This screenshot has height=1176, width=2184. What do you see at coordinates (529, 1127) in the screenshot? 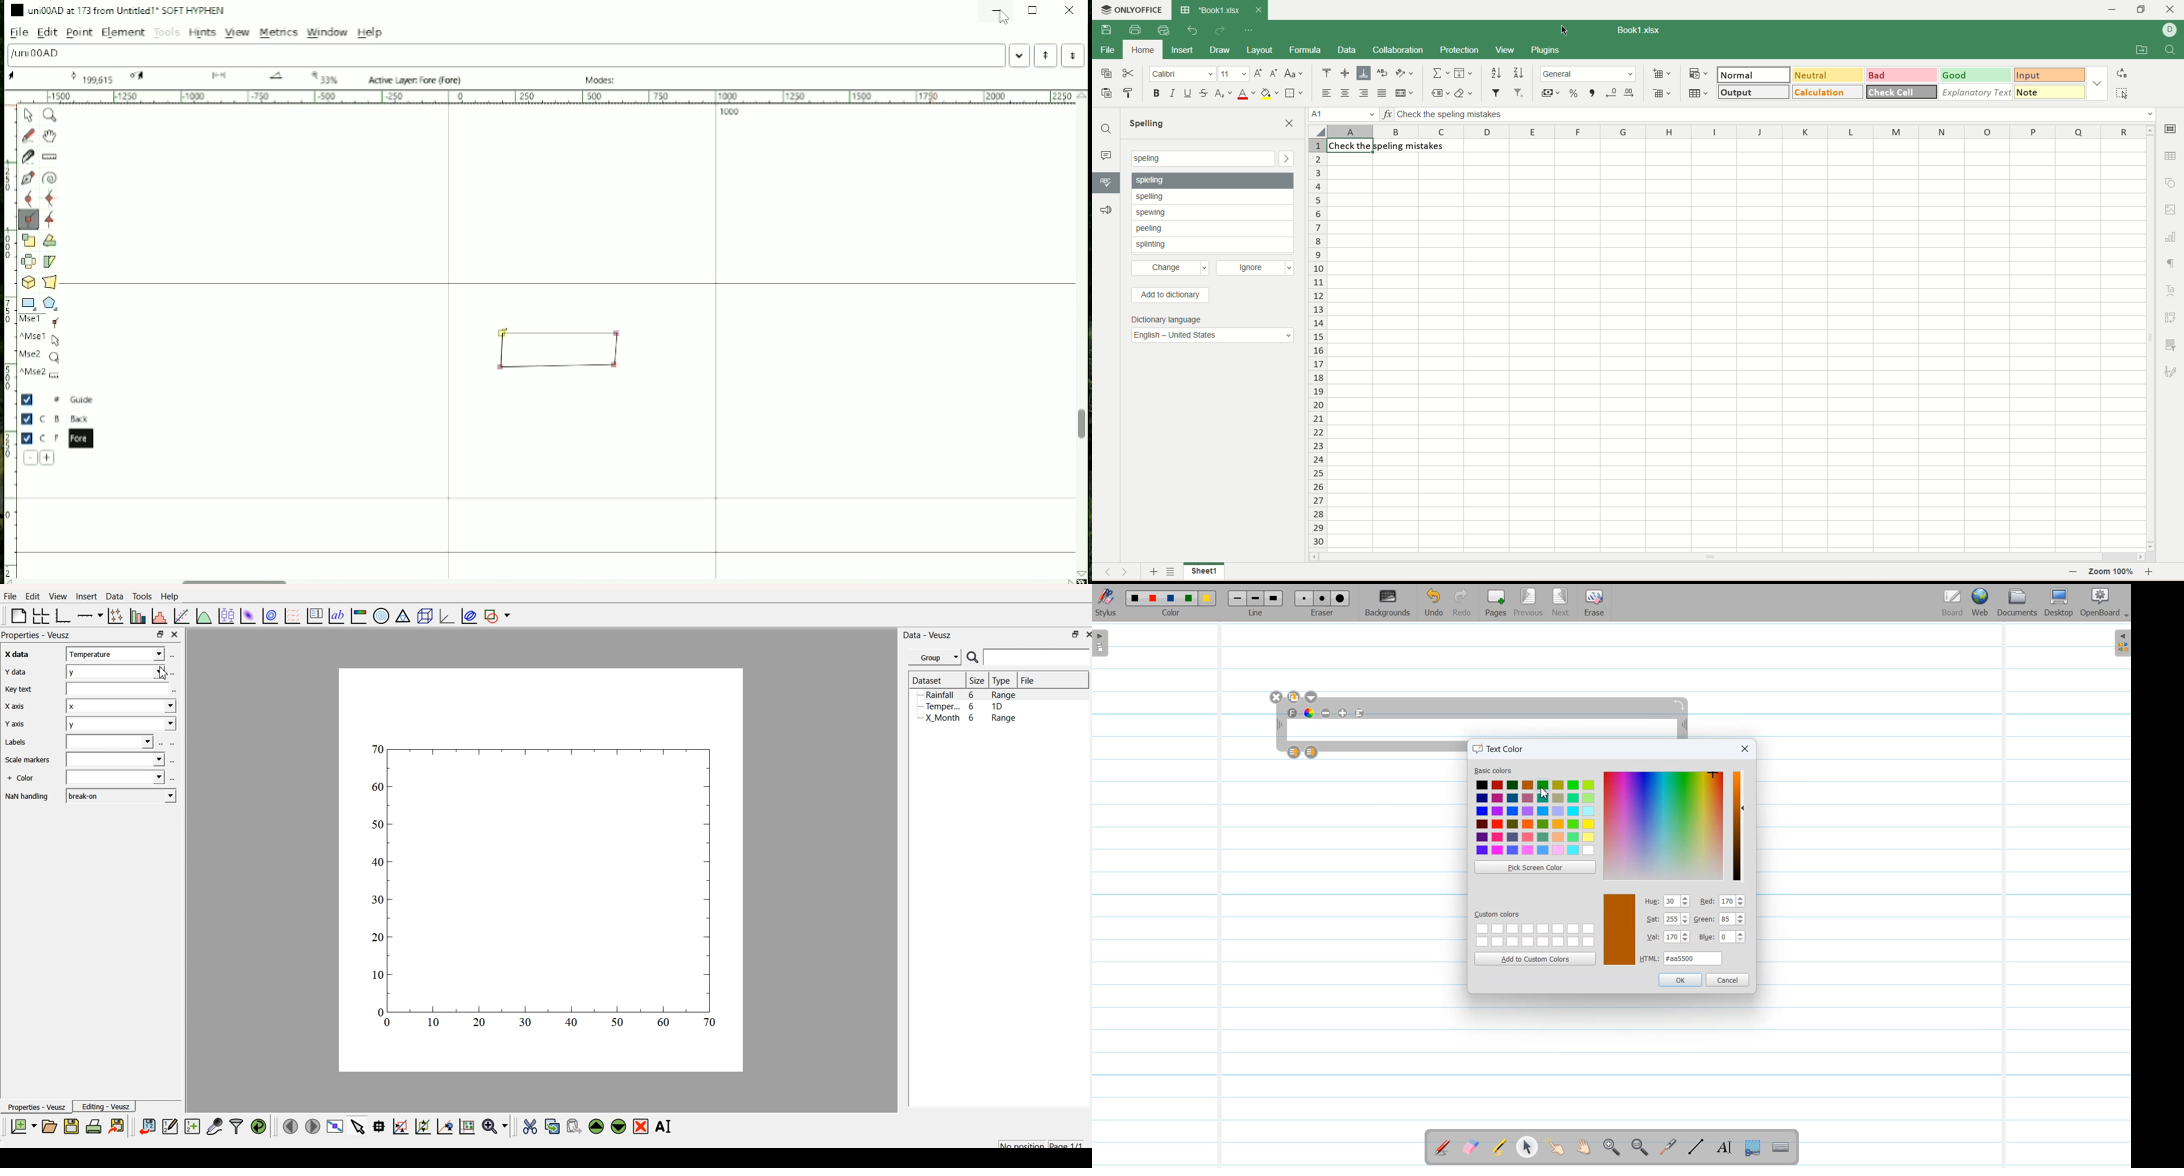
I see `cut the widget` at bounding box center [529, 1127].